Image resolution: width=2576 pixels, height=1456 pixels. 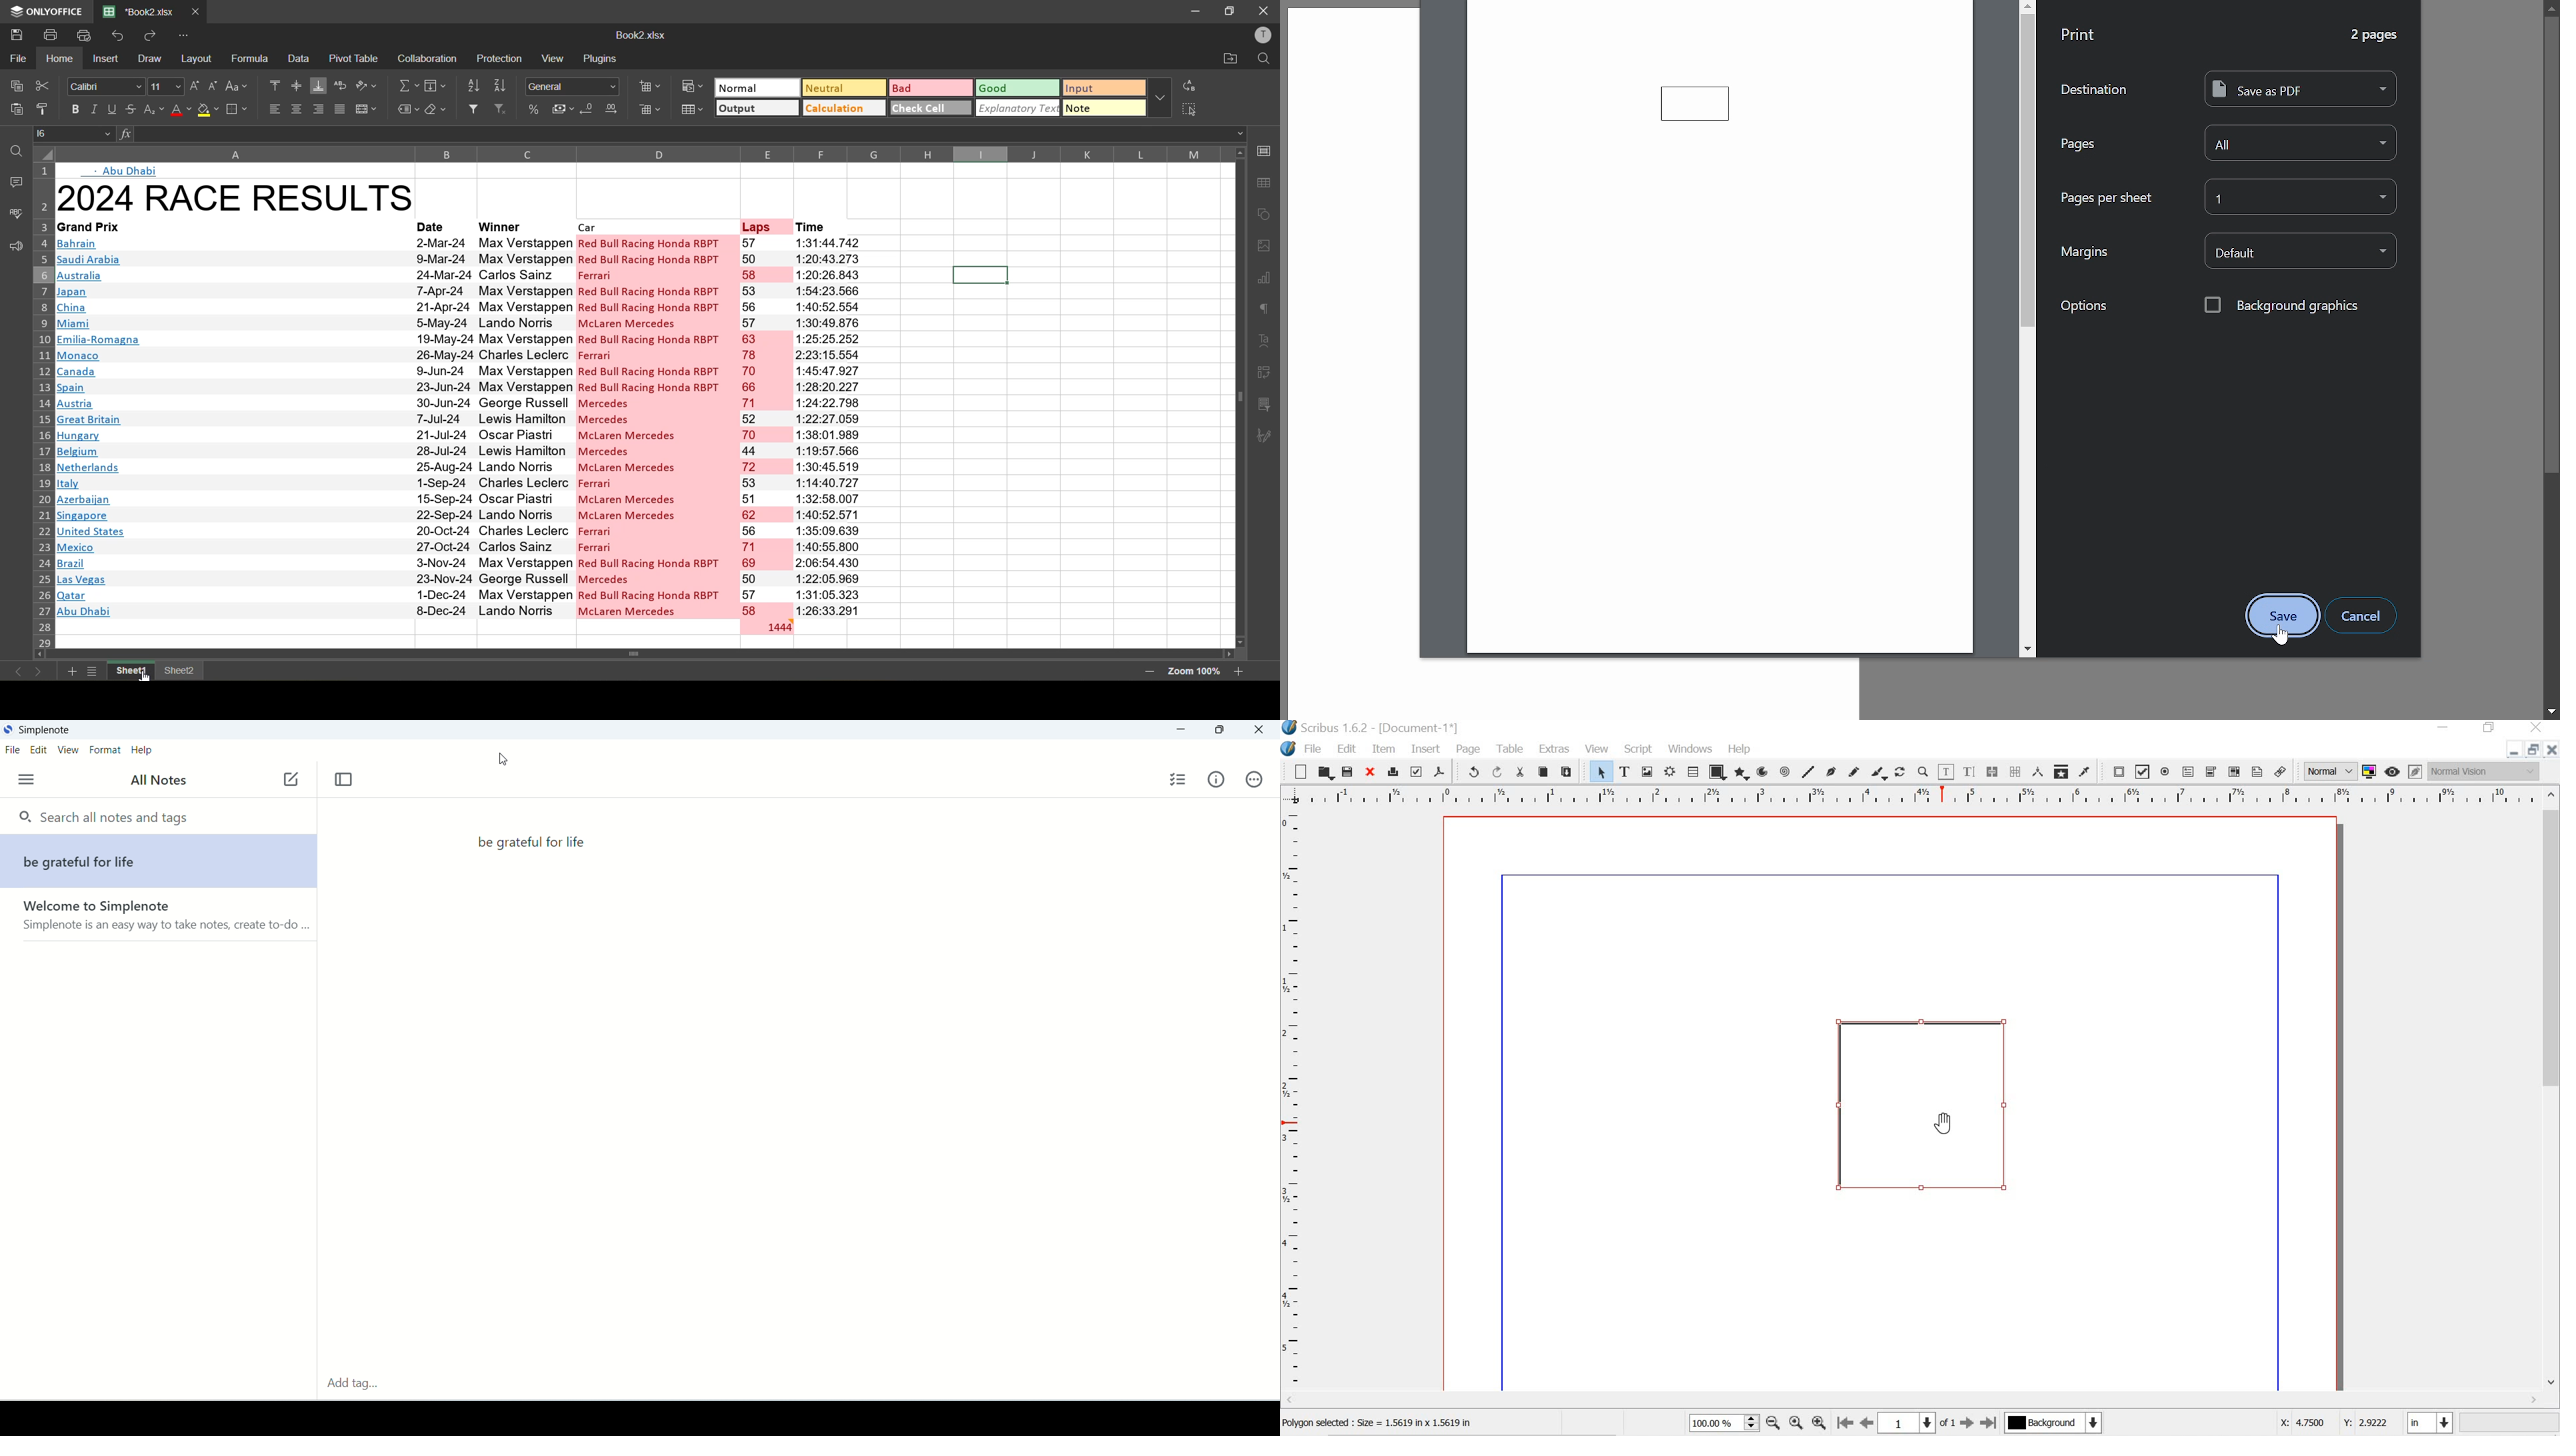 What do you see at coordinates (1227, 11) in the screenshot?
I see `maximize` at bounding box center [1227, 11].